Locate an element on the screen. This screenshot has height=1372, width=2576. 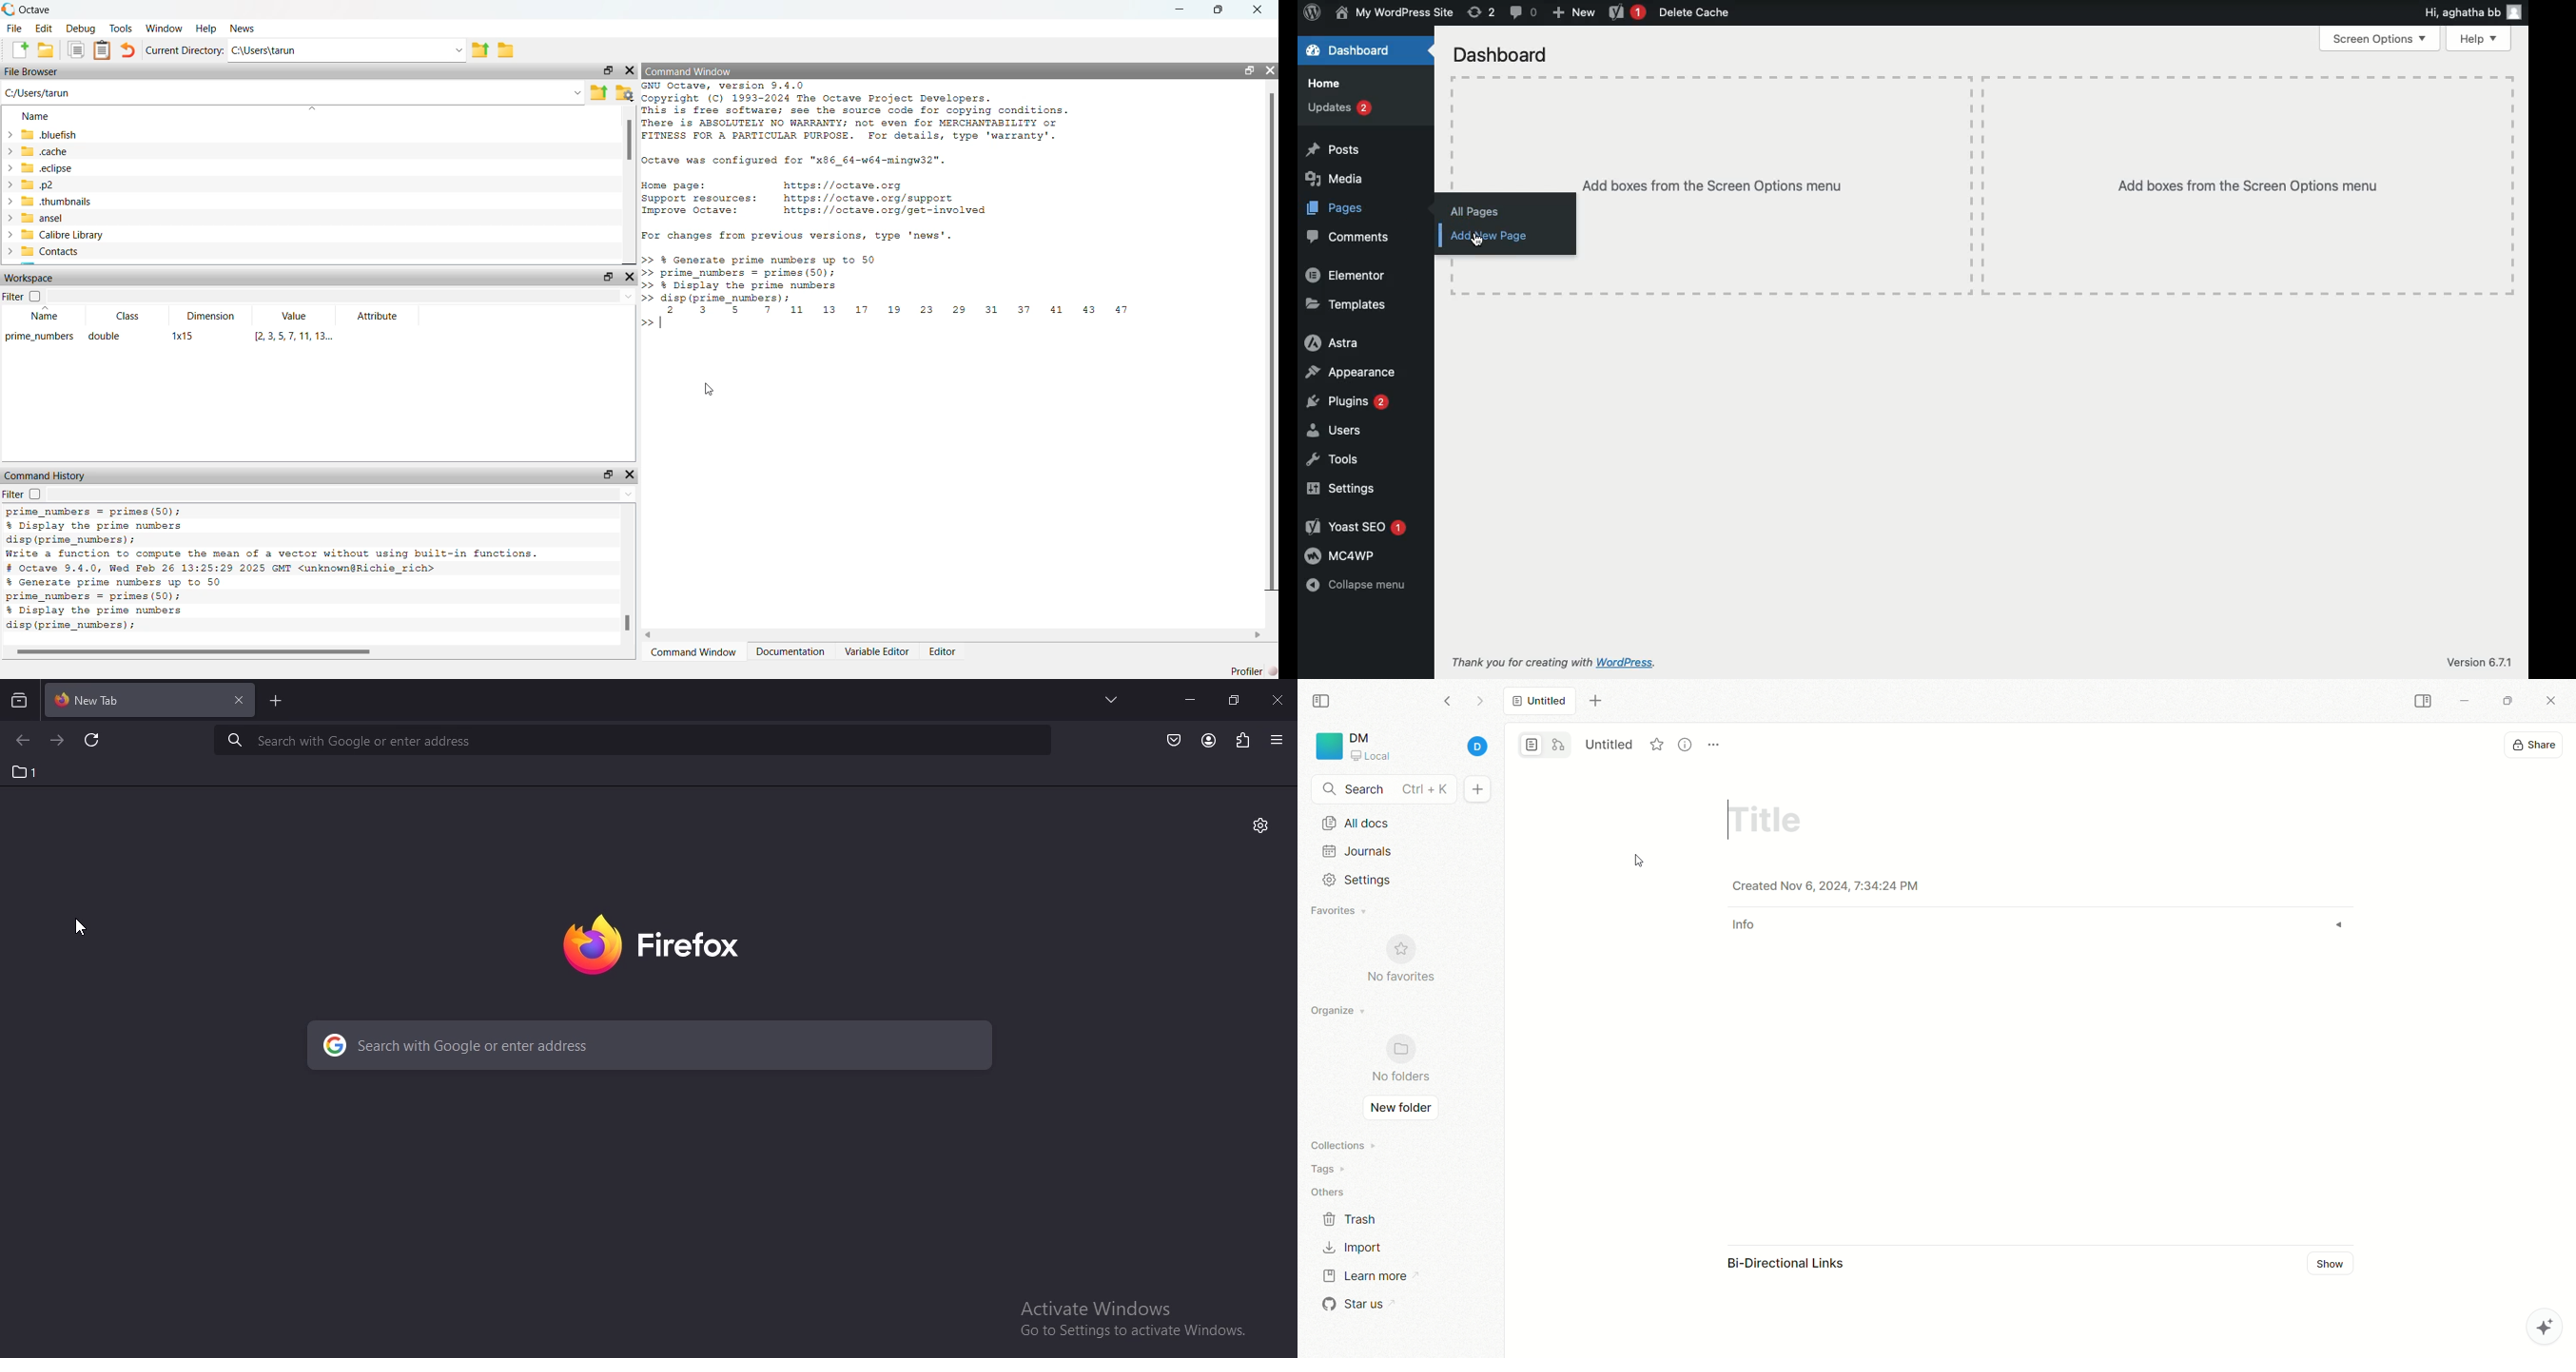
new folder is located at coordinates (1397, 1109).